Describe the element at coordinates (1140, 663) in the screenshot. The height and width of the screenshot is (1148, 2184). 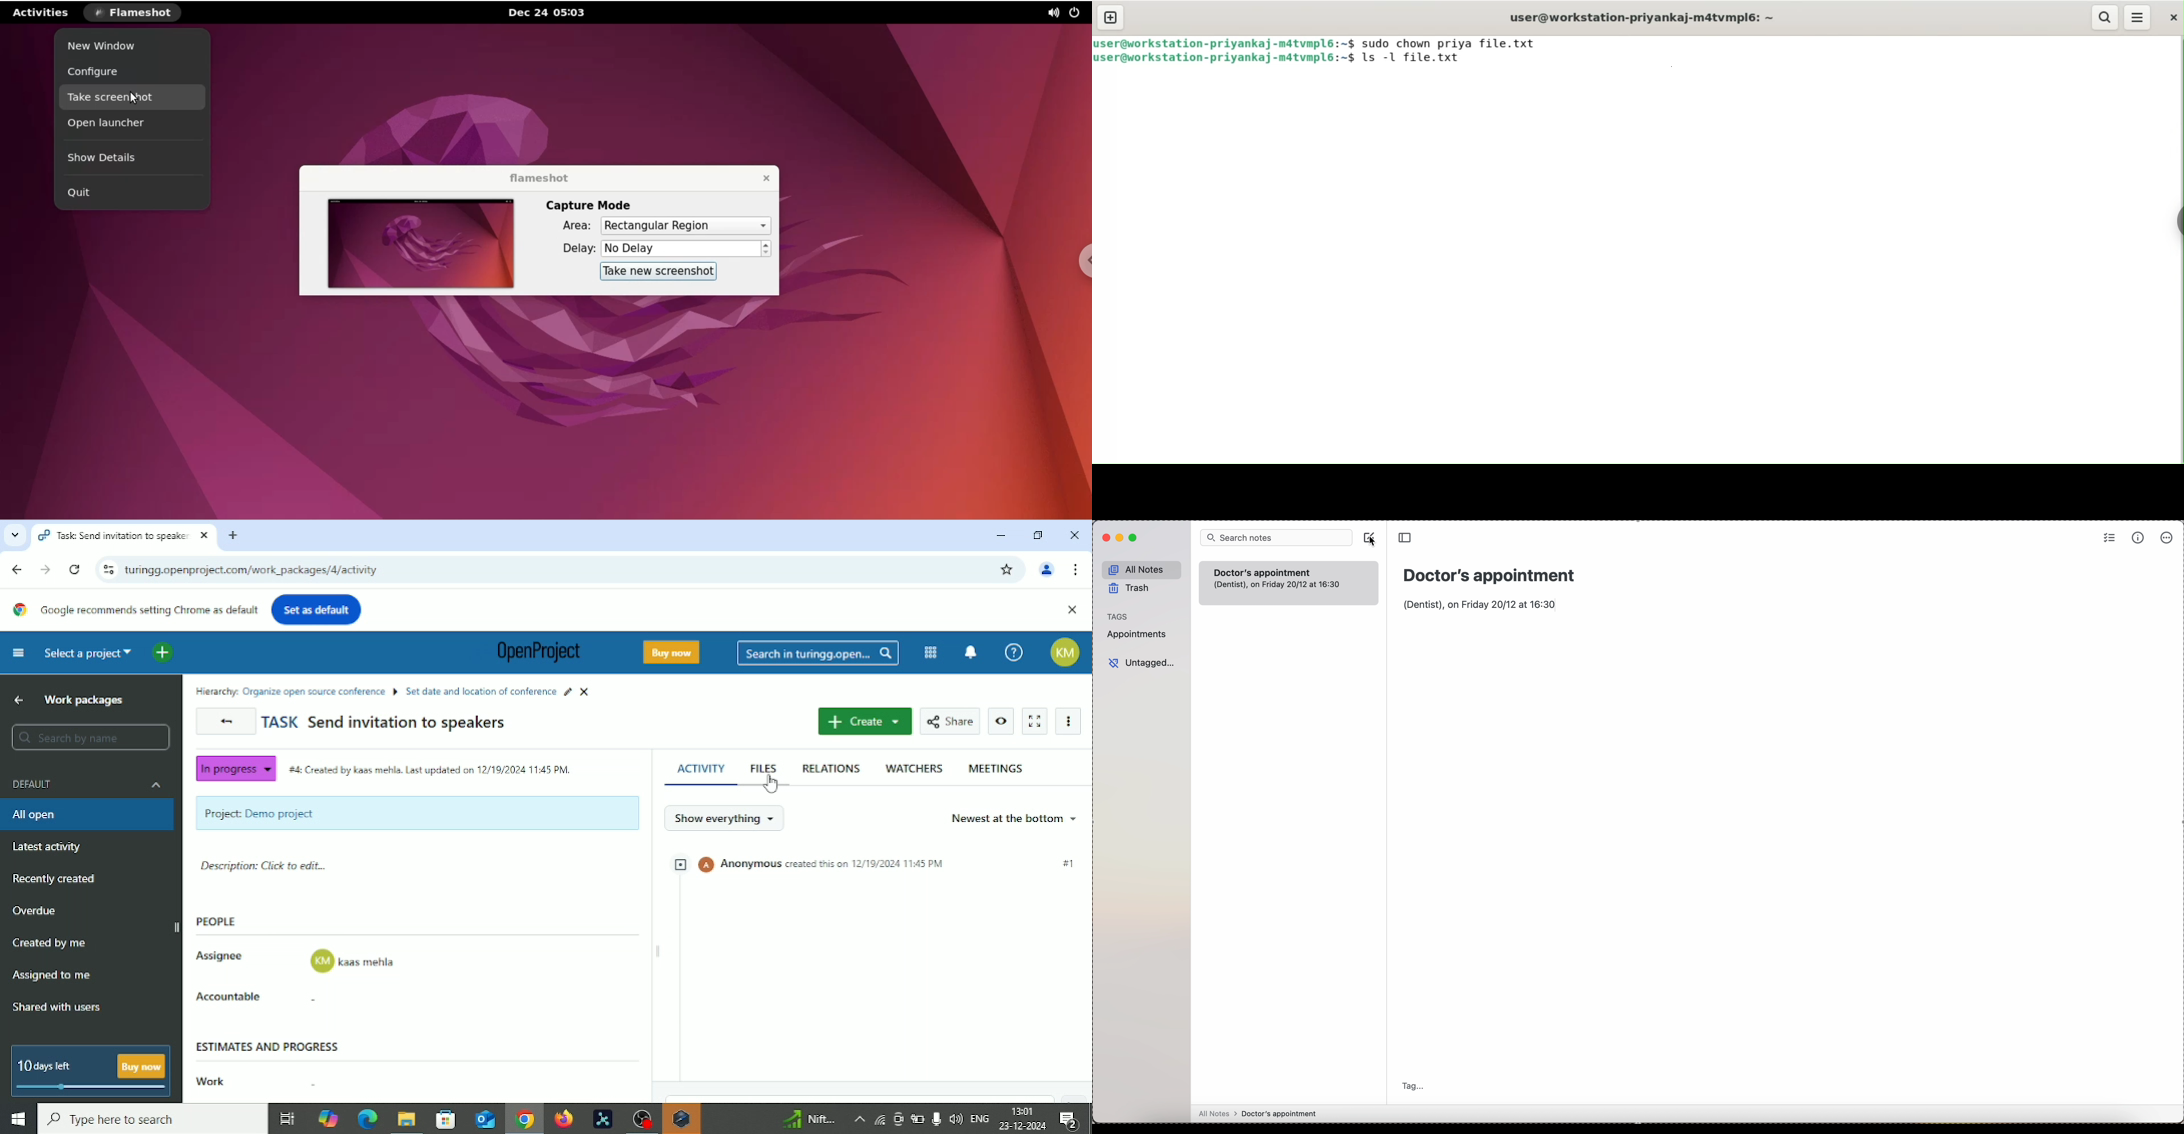
I see `untagged` at that location.